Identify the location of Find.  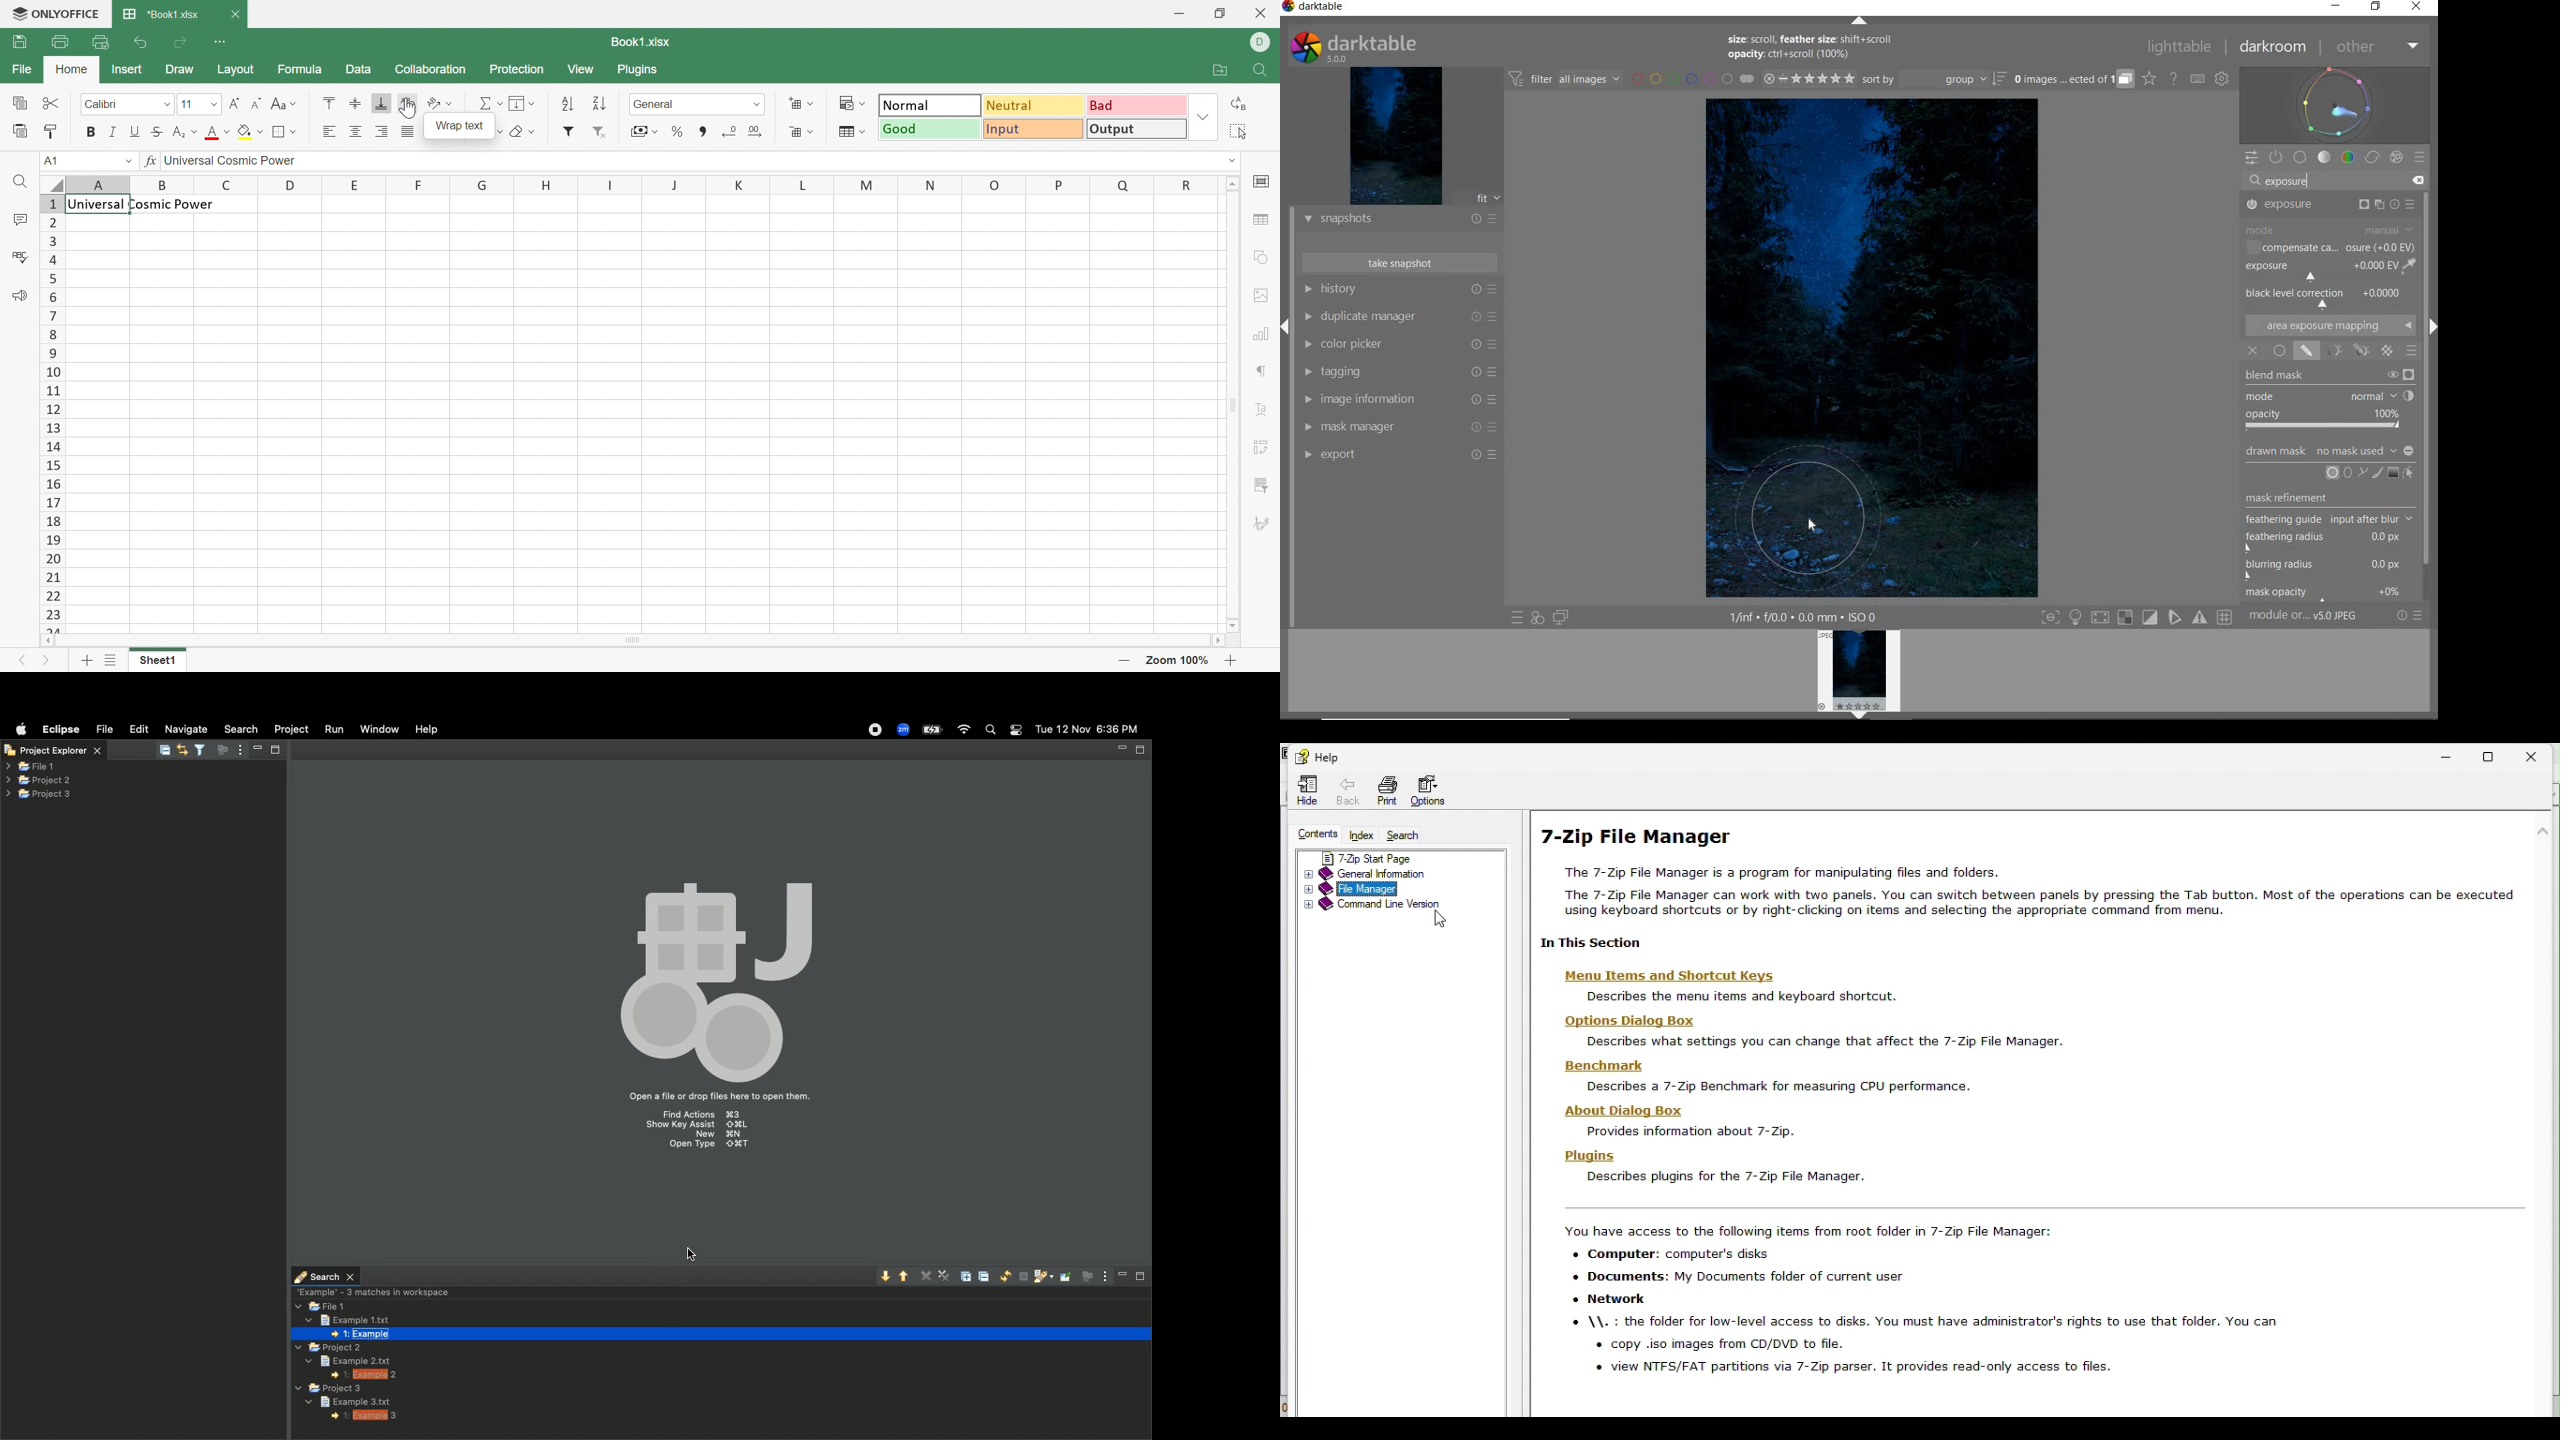
(1259, 73).